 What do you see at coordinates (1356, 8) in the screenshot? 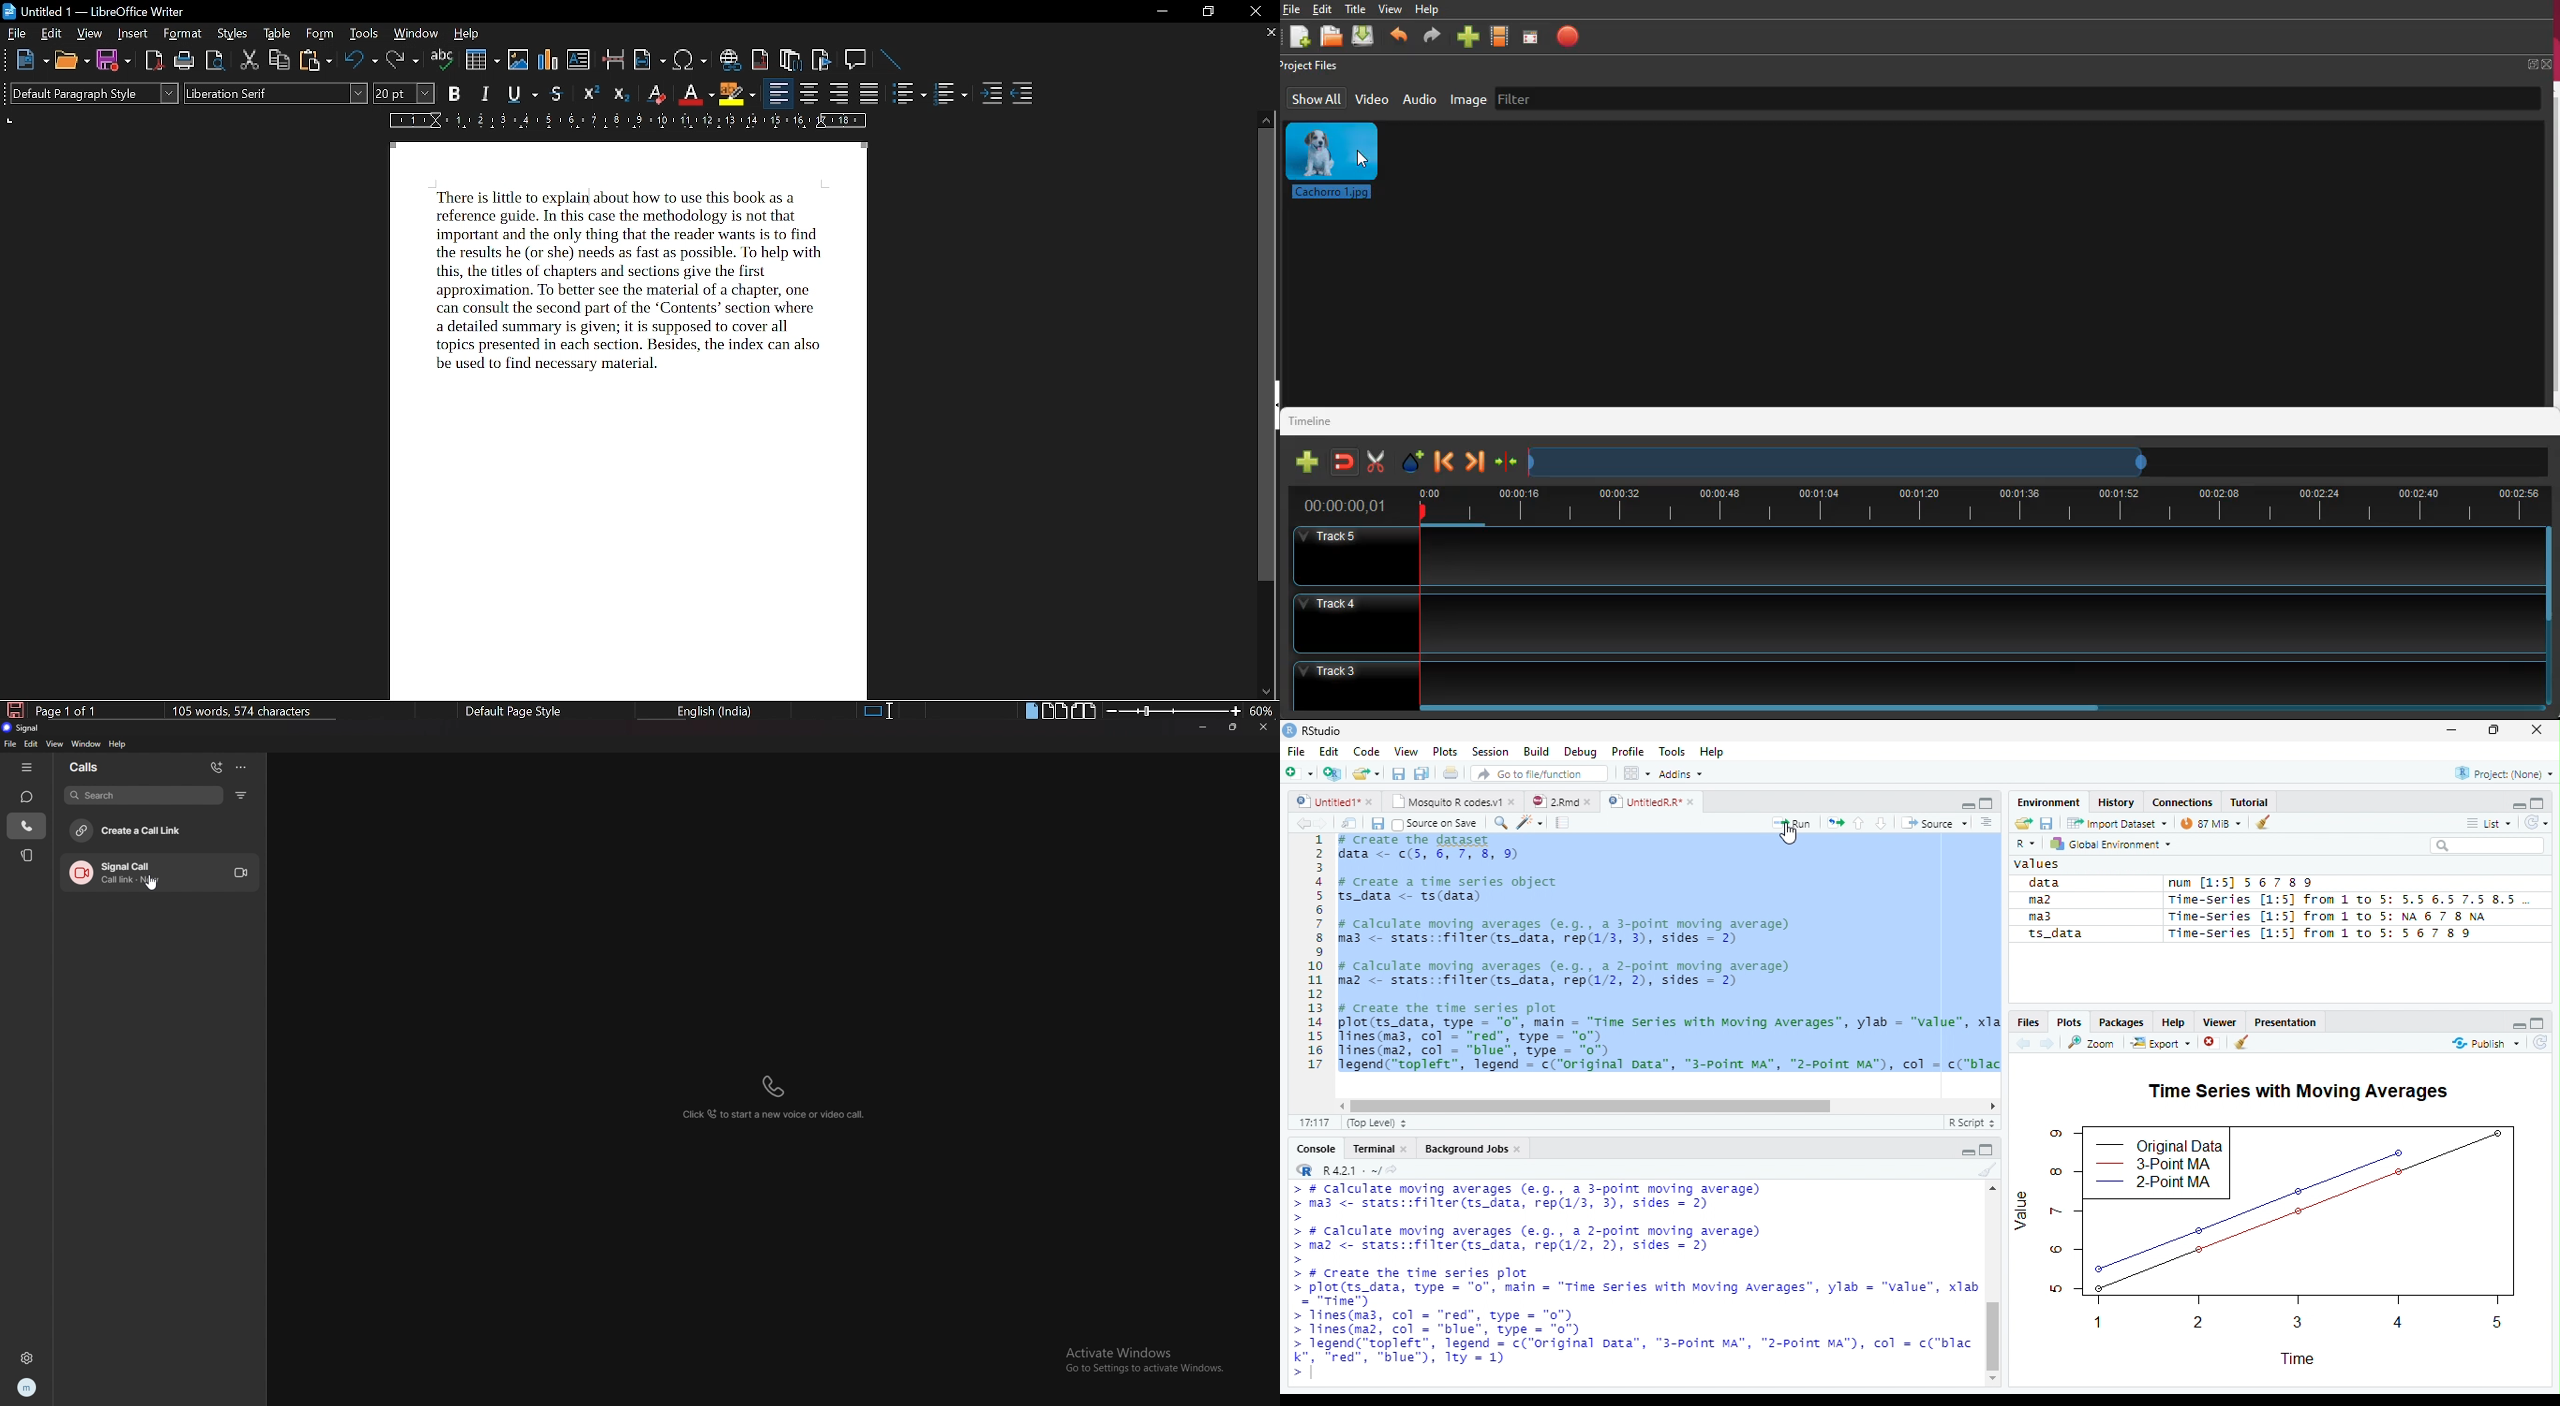
I see `title` at bounding box center [1356, 8].